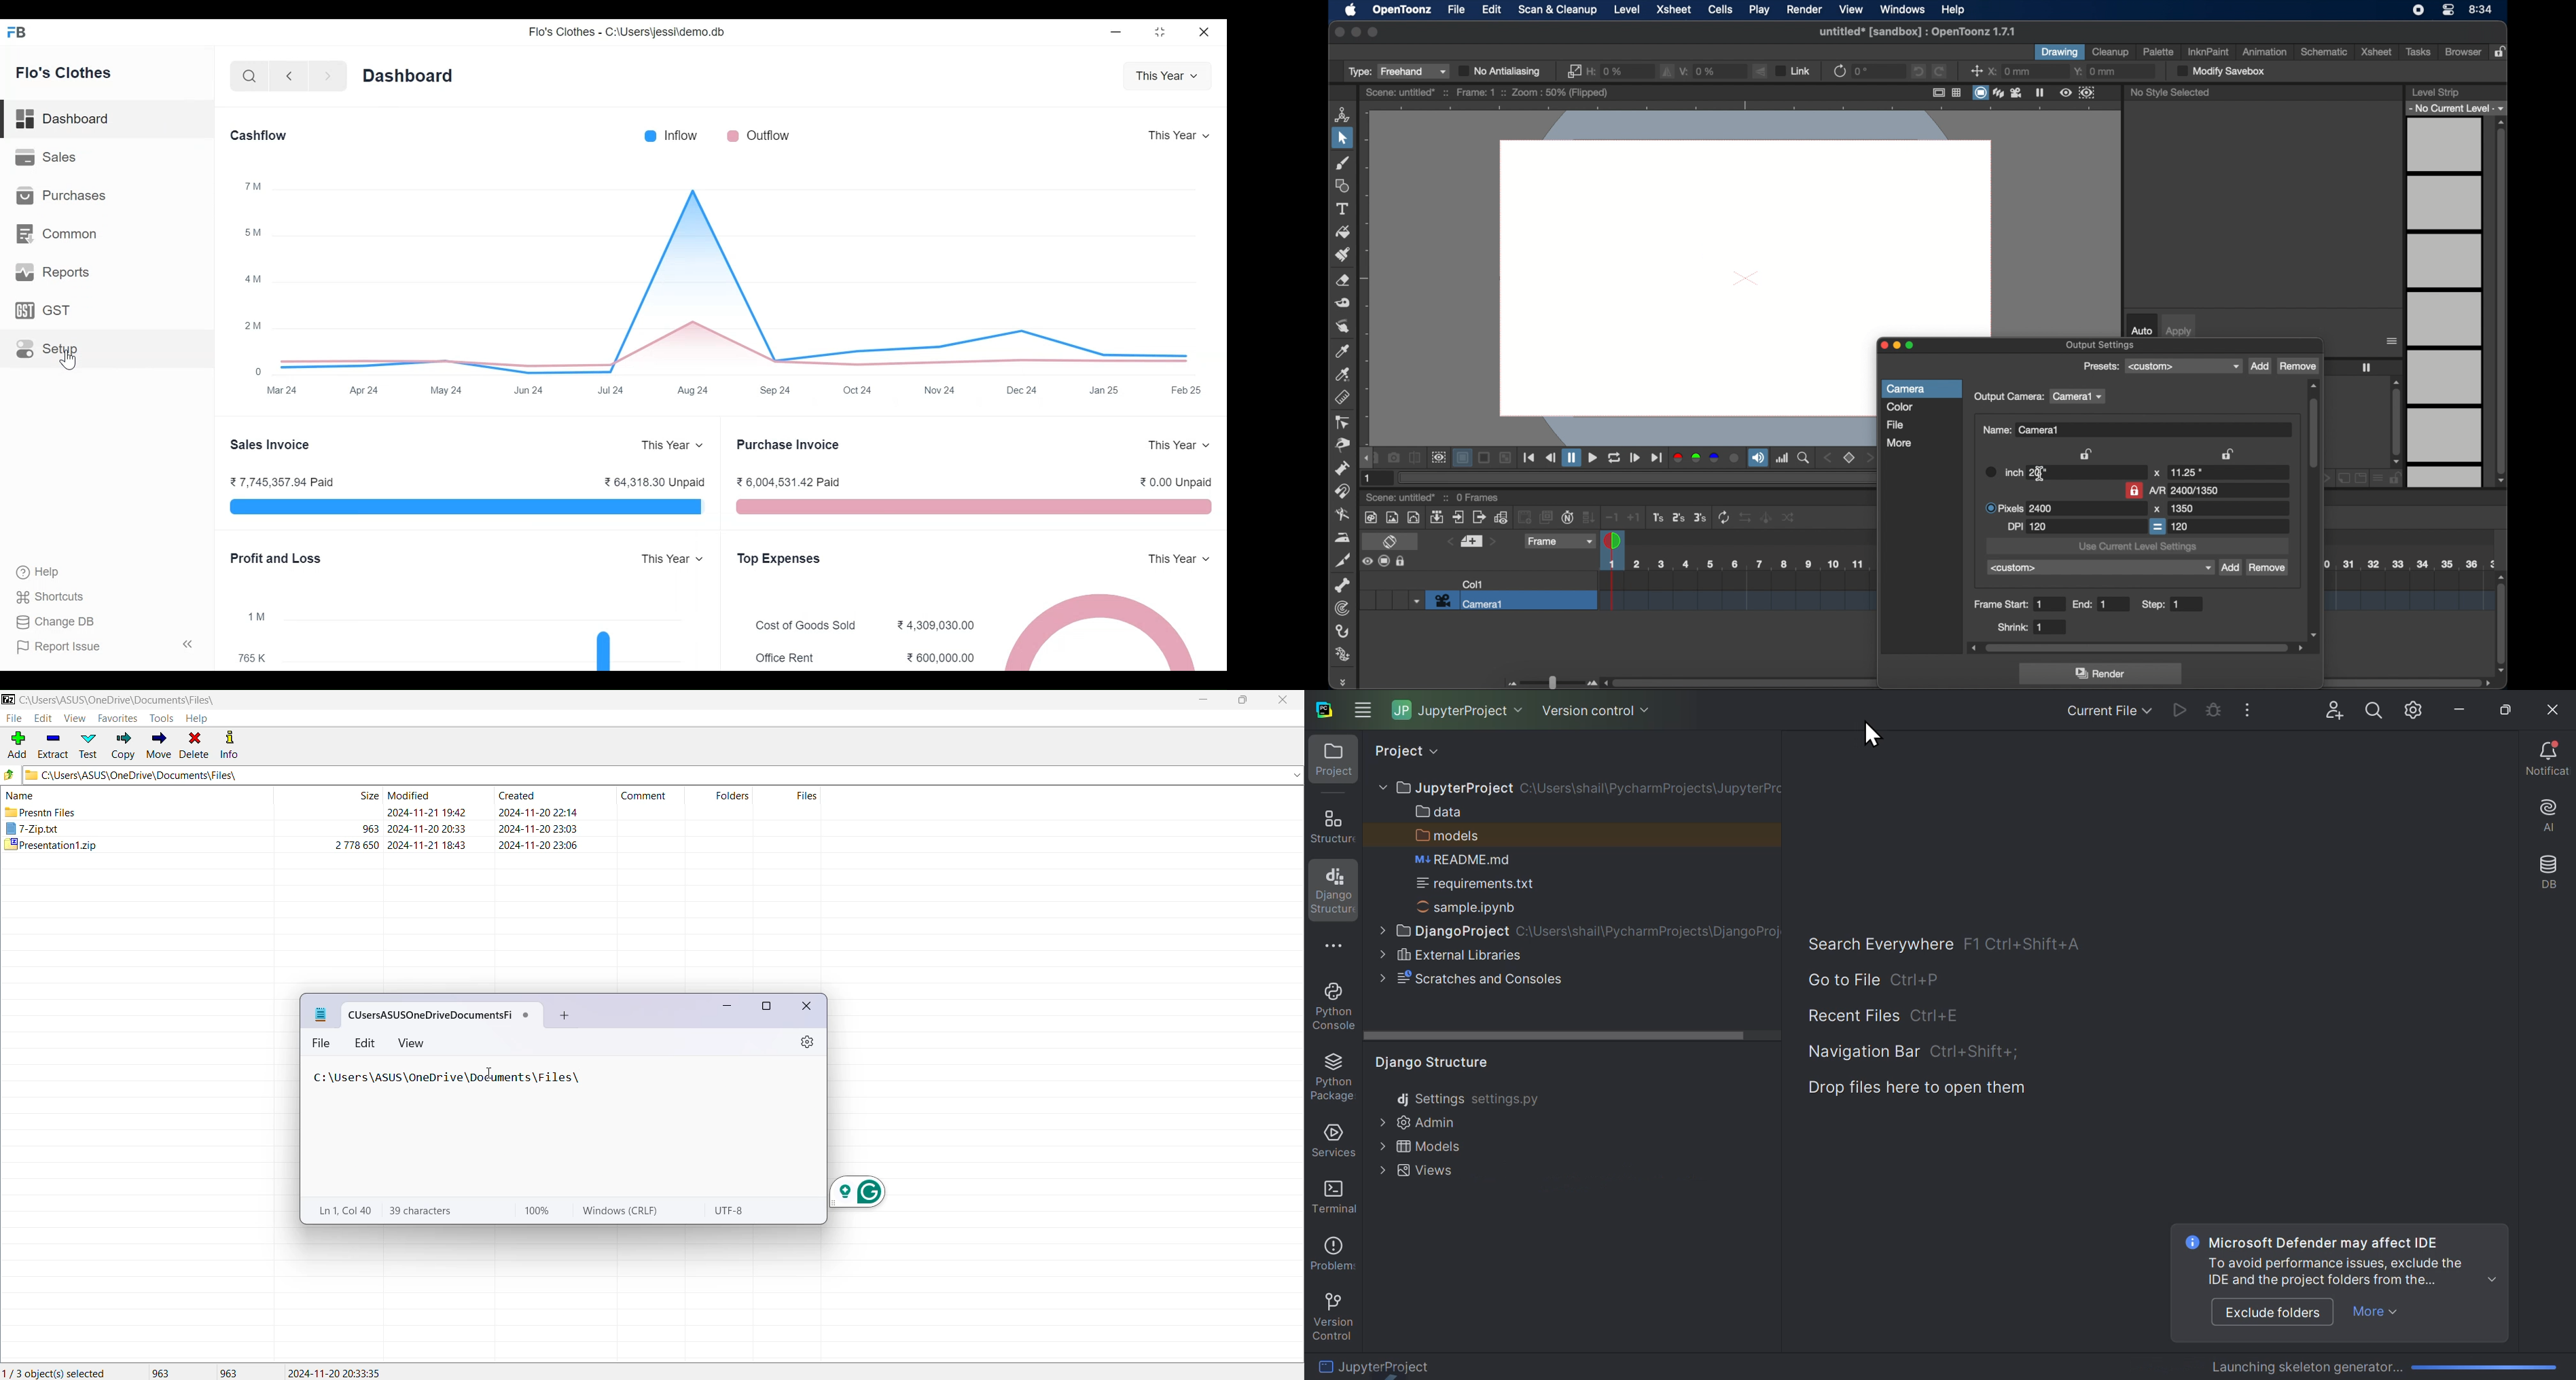  What do you see at coordinates (673, 445) in the screenshot?
I see `this year` at bounding box center [673, 445].